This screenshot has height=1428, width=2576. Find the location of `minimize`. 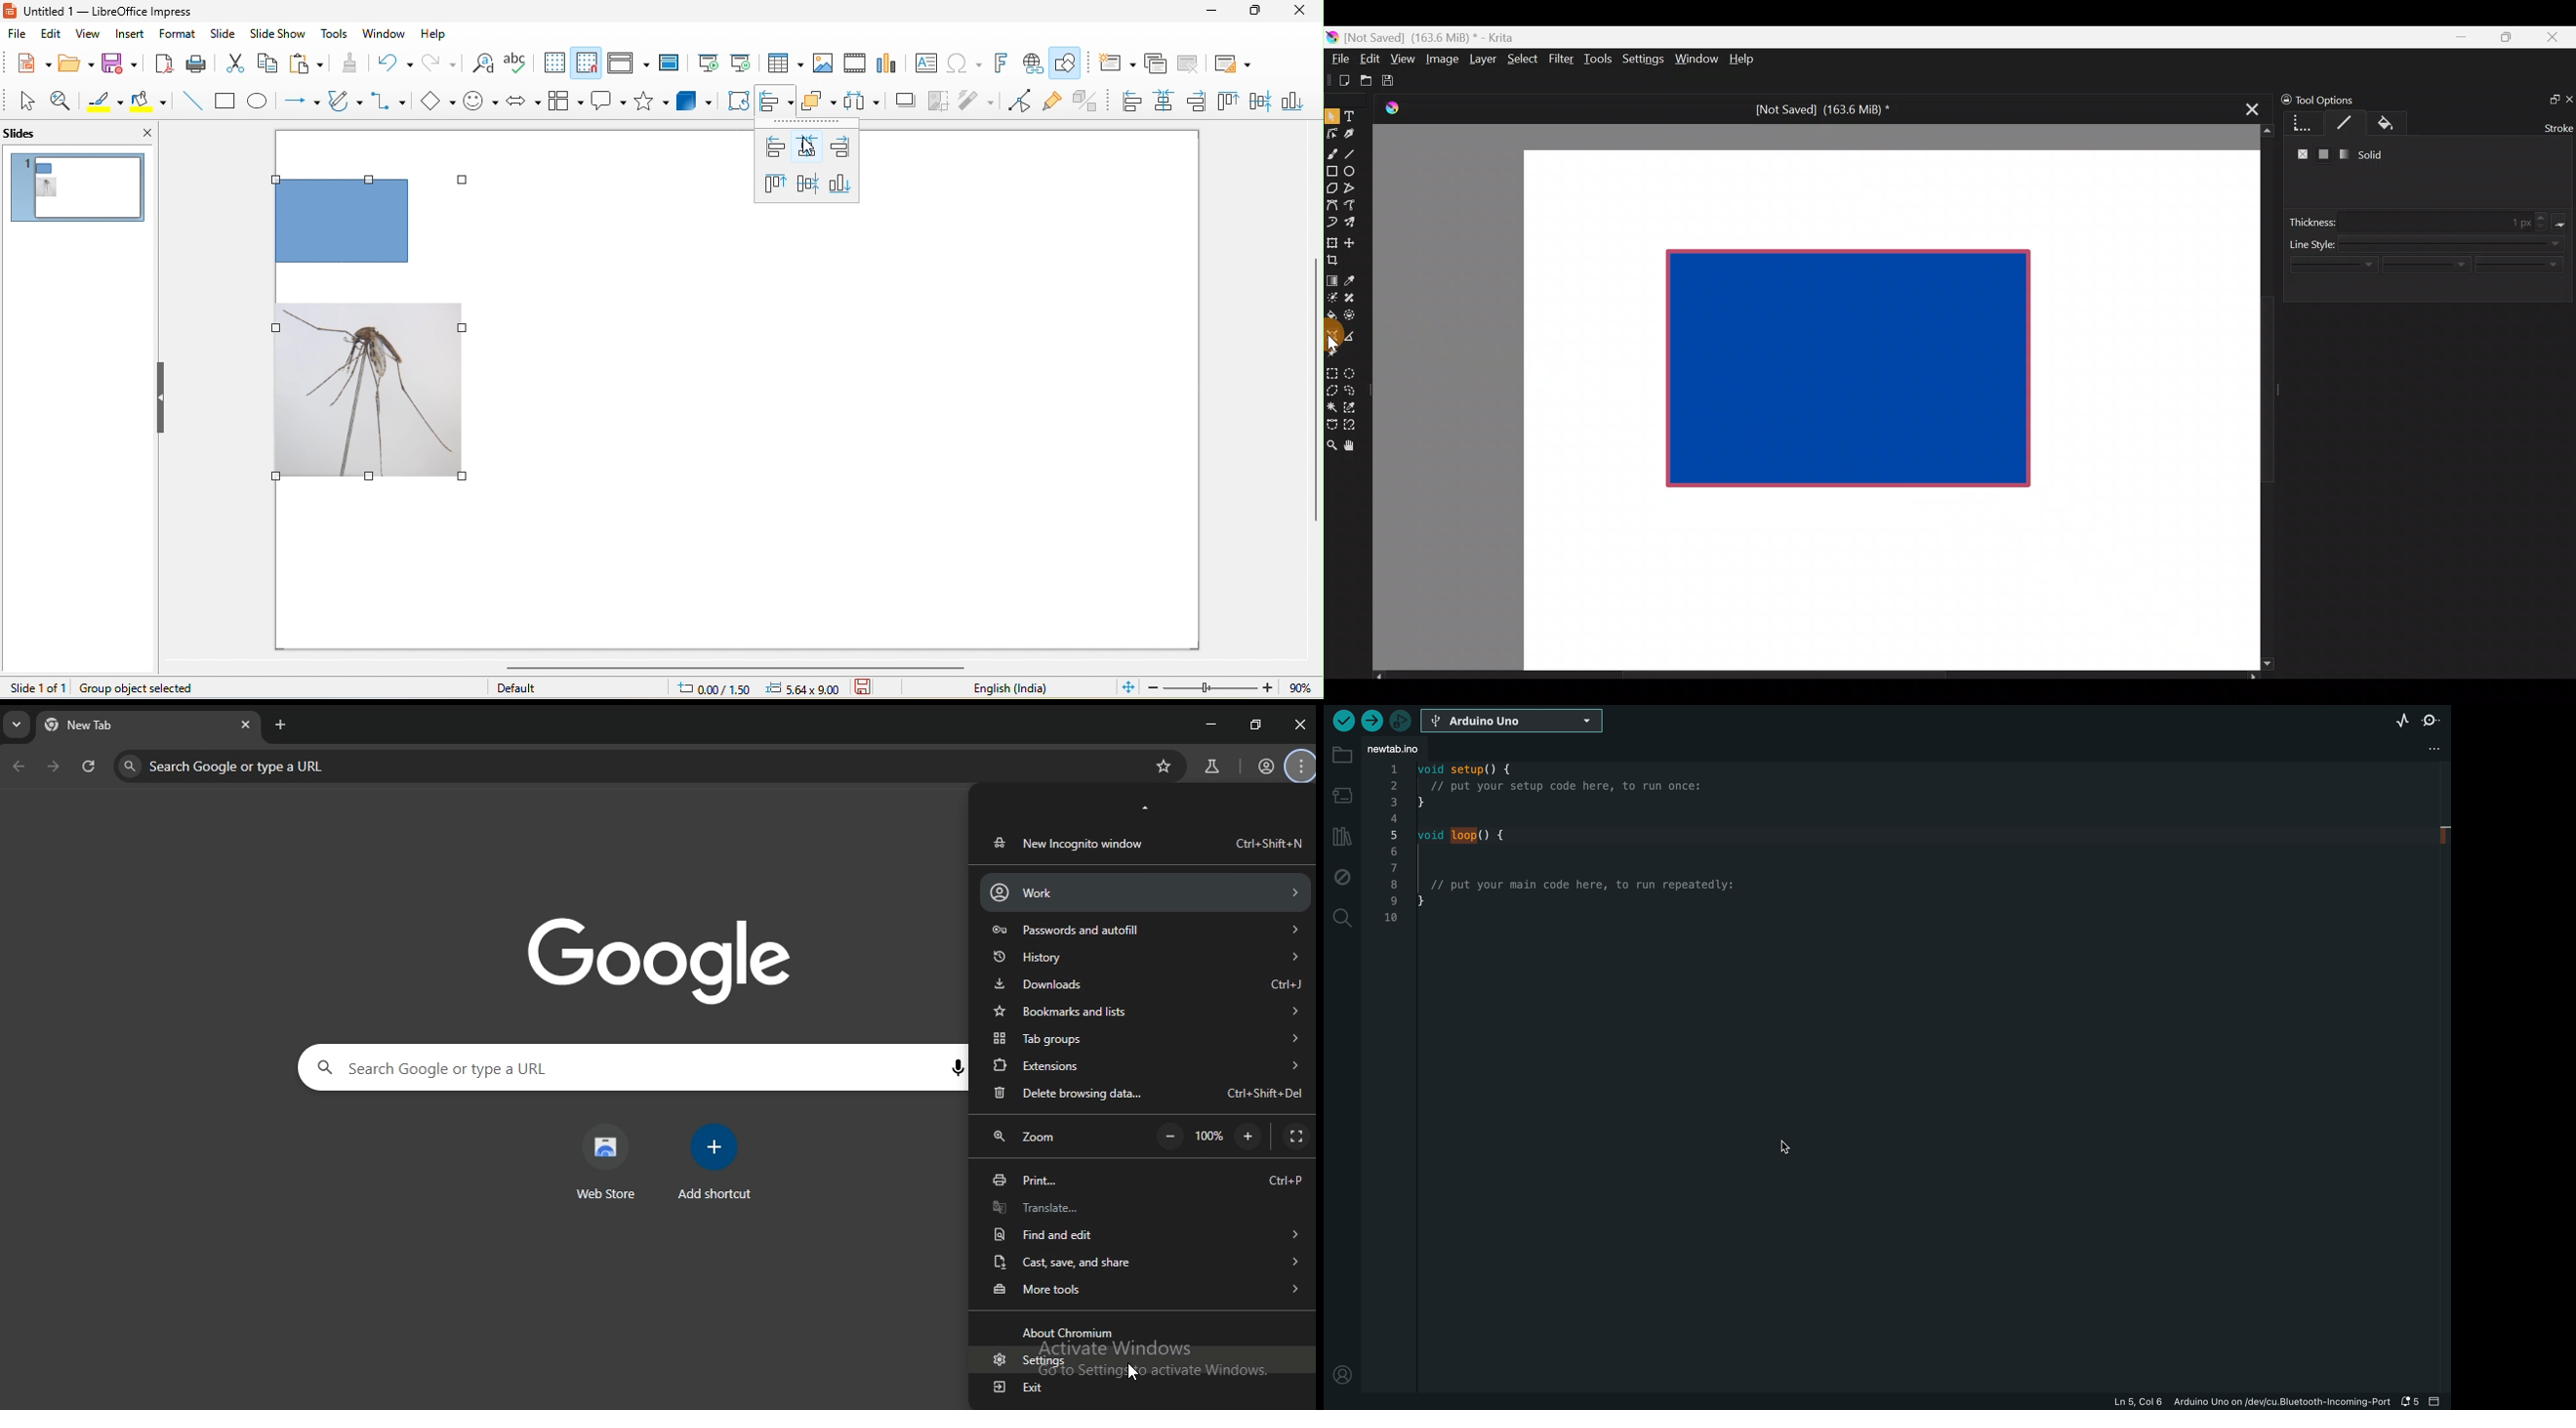

minimize is located at coordinates (1213, 12).